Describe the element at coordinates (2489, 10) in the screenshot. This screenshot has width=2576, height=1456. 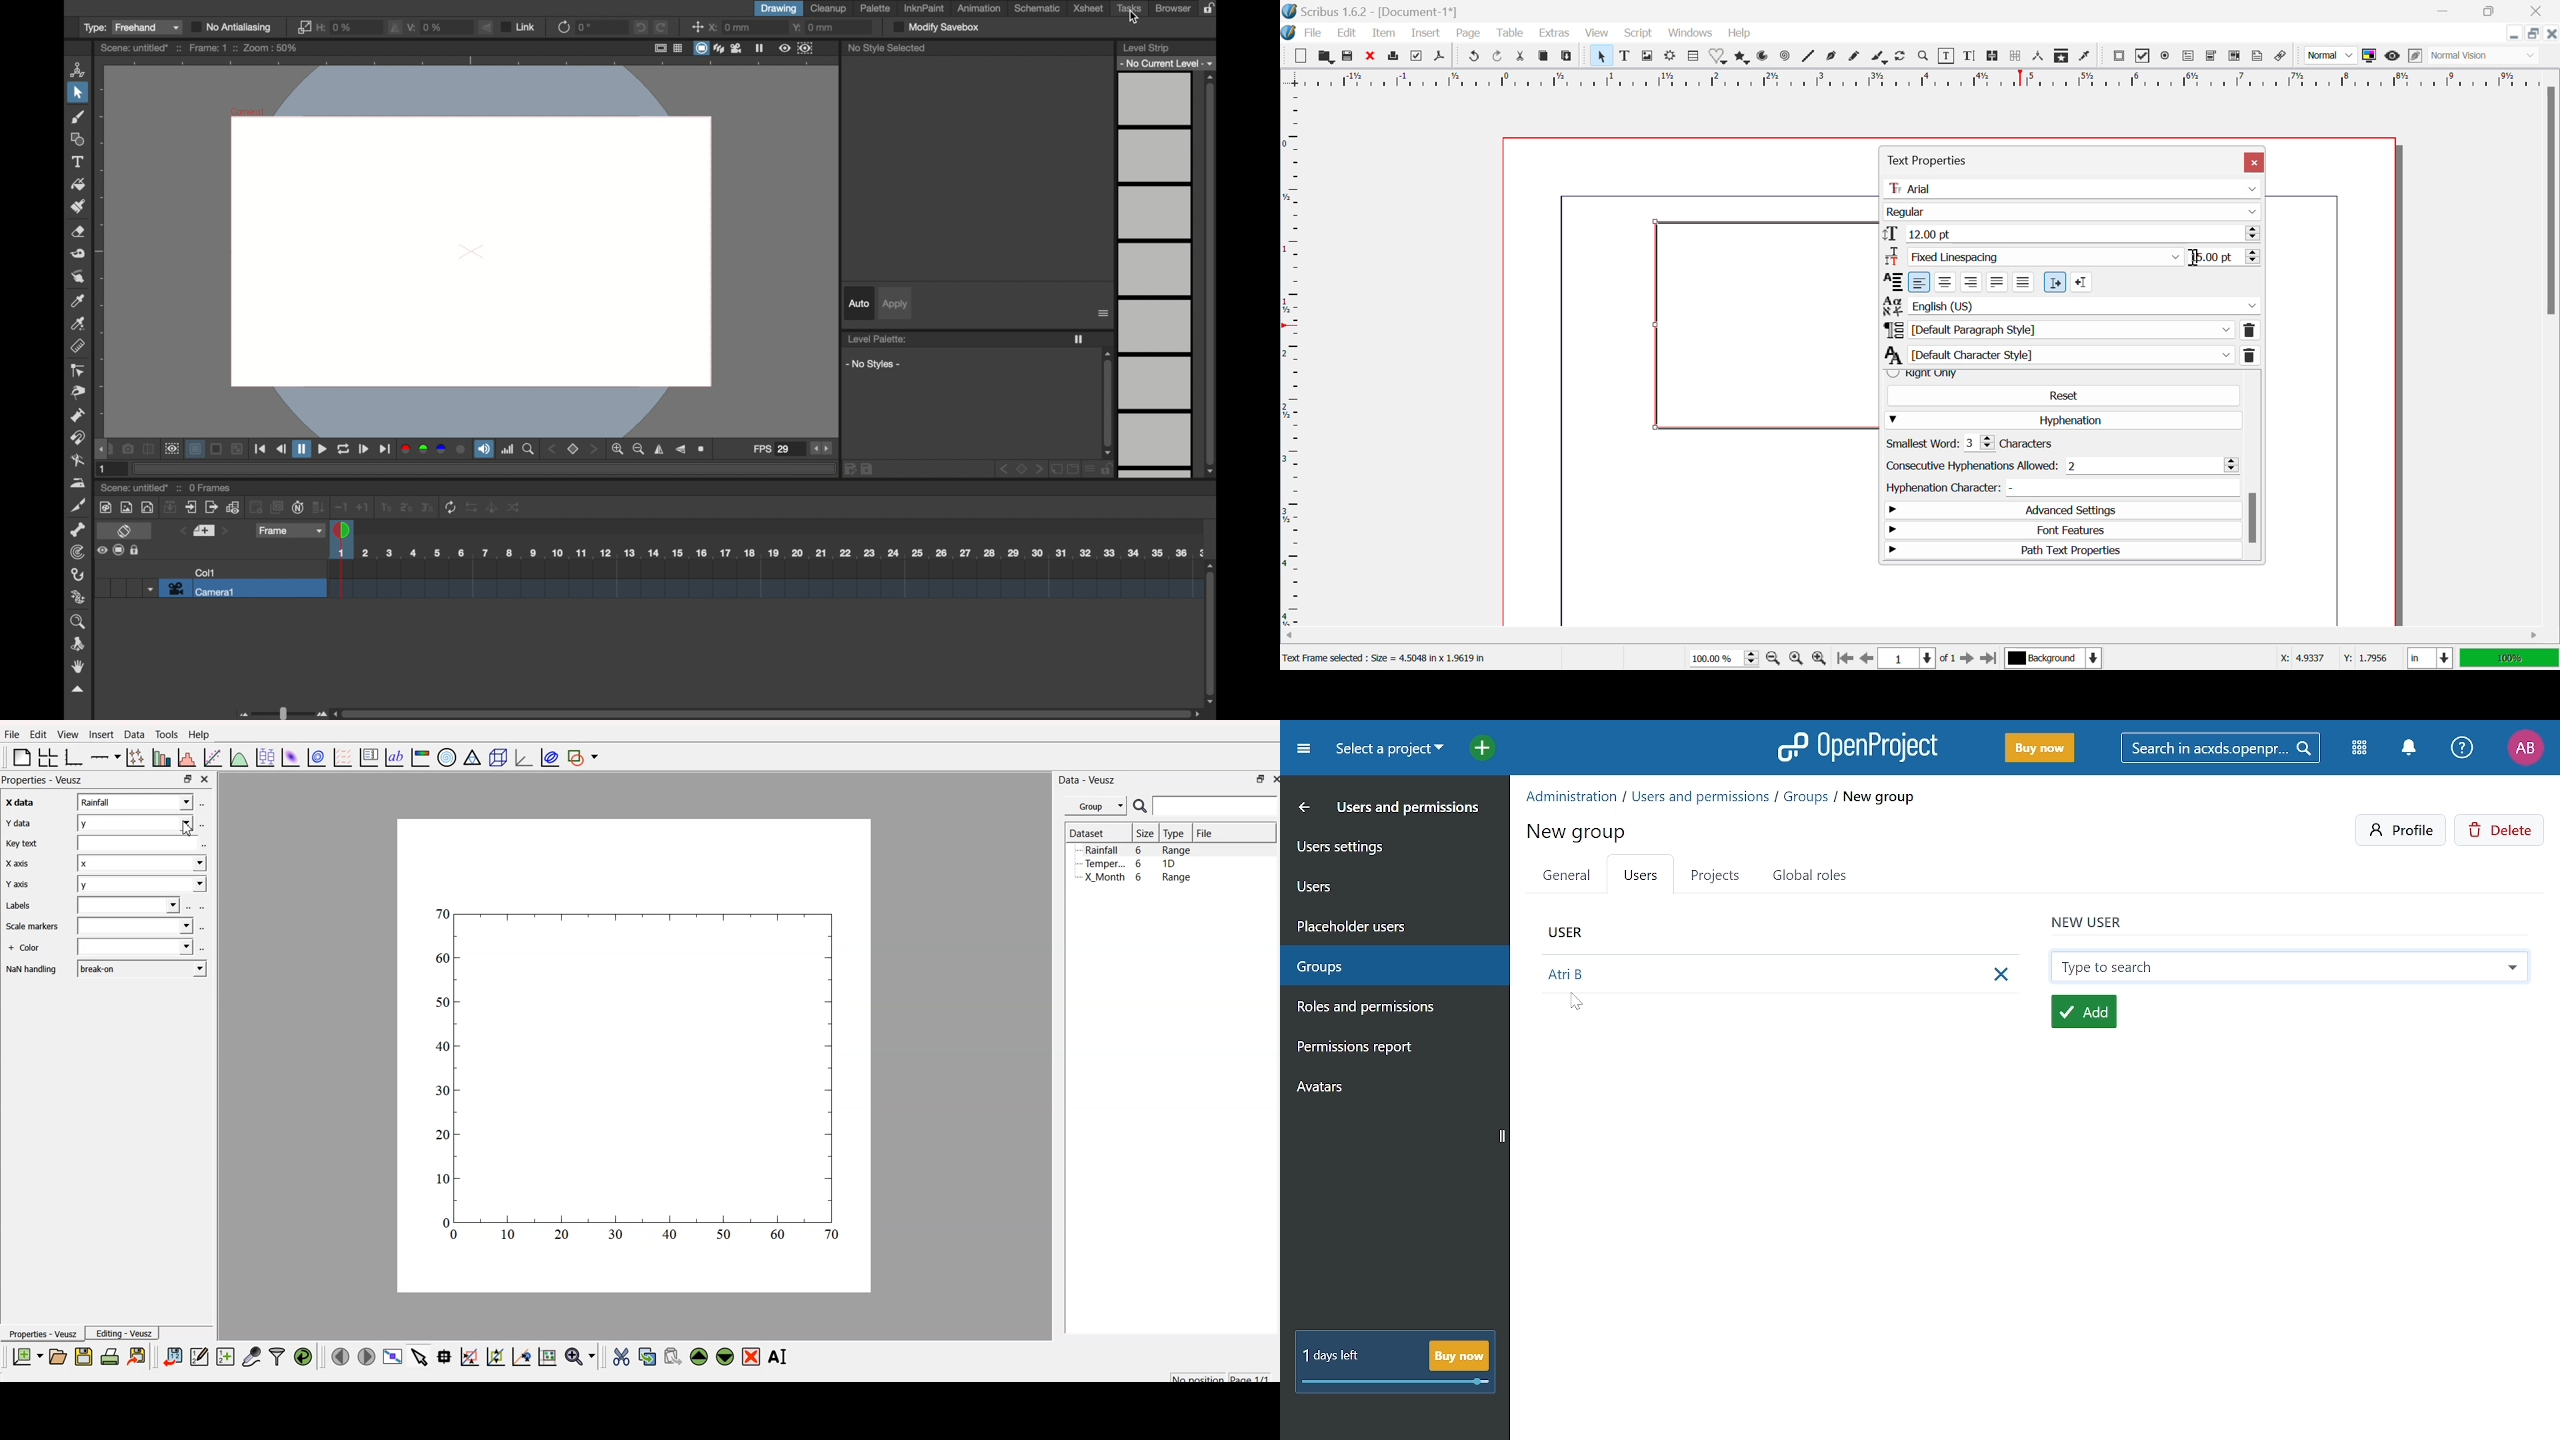
I see `Minimize` at that location.